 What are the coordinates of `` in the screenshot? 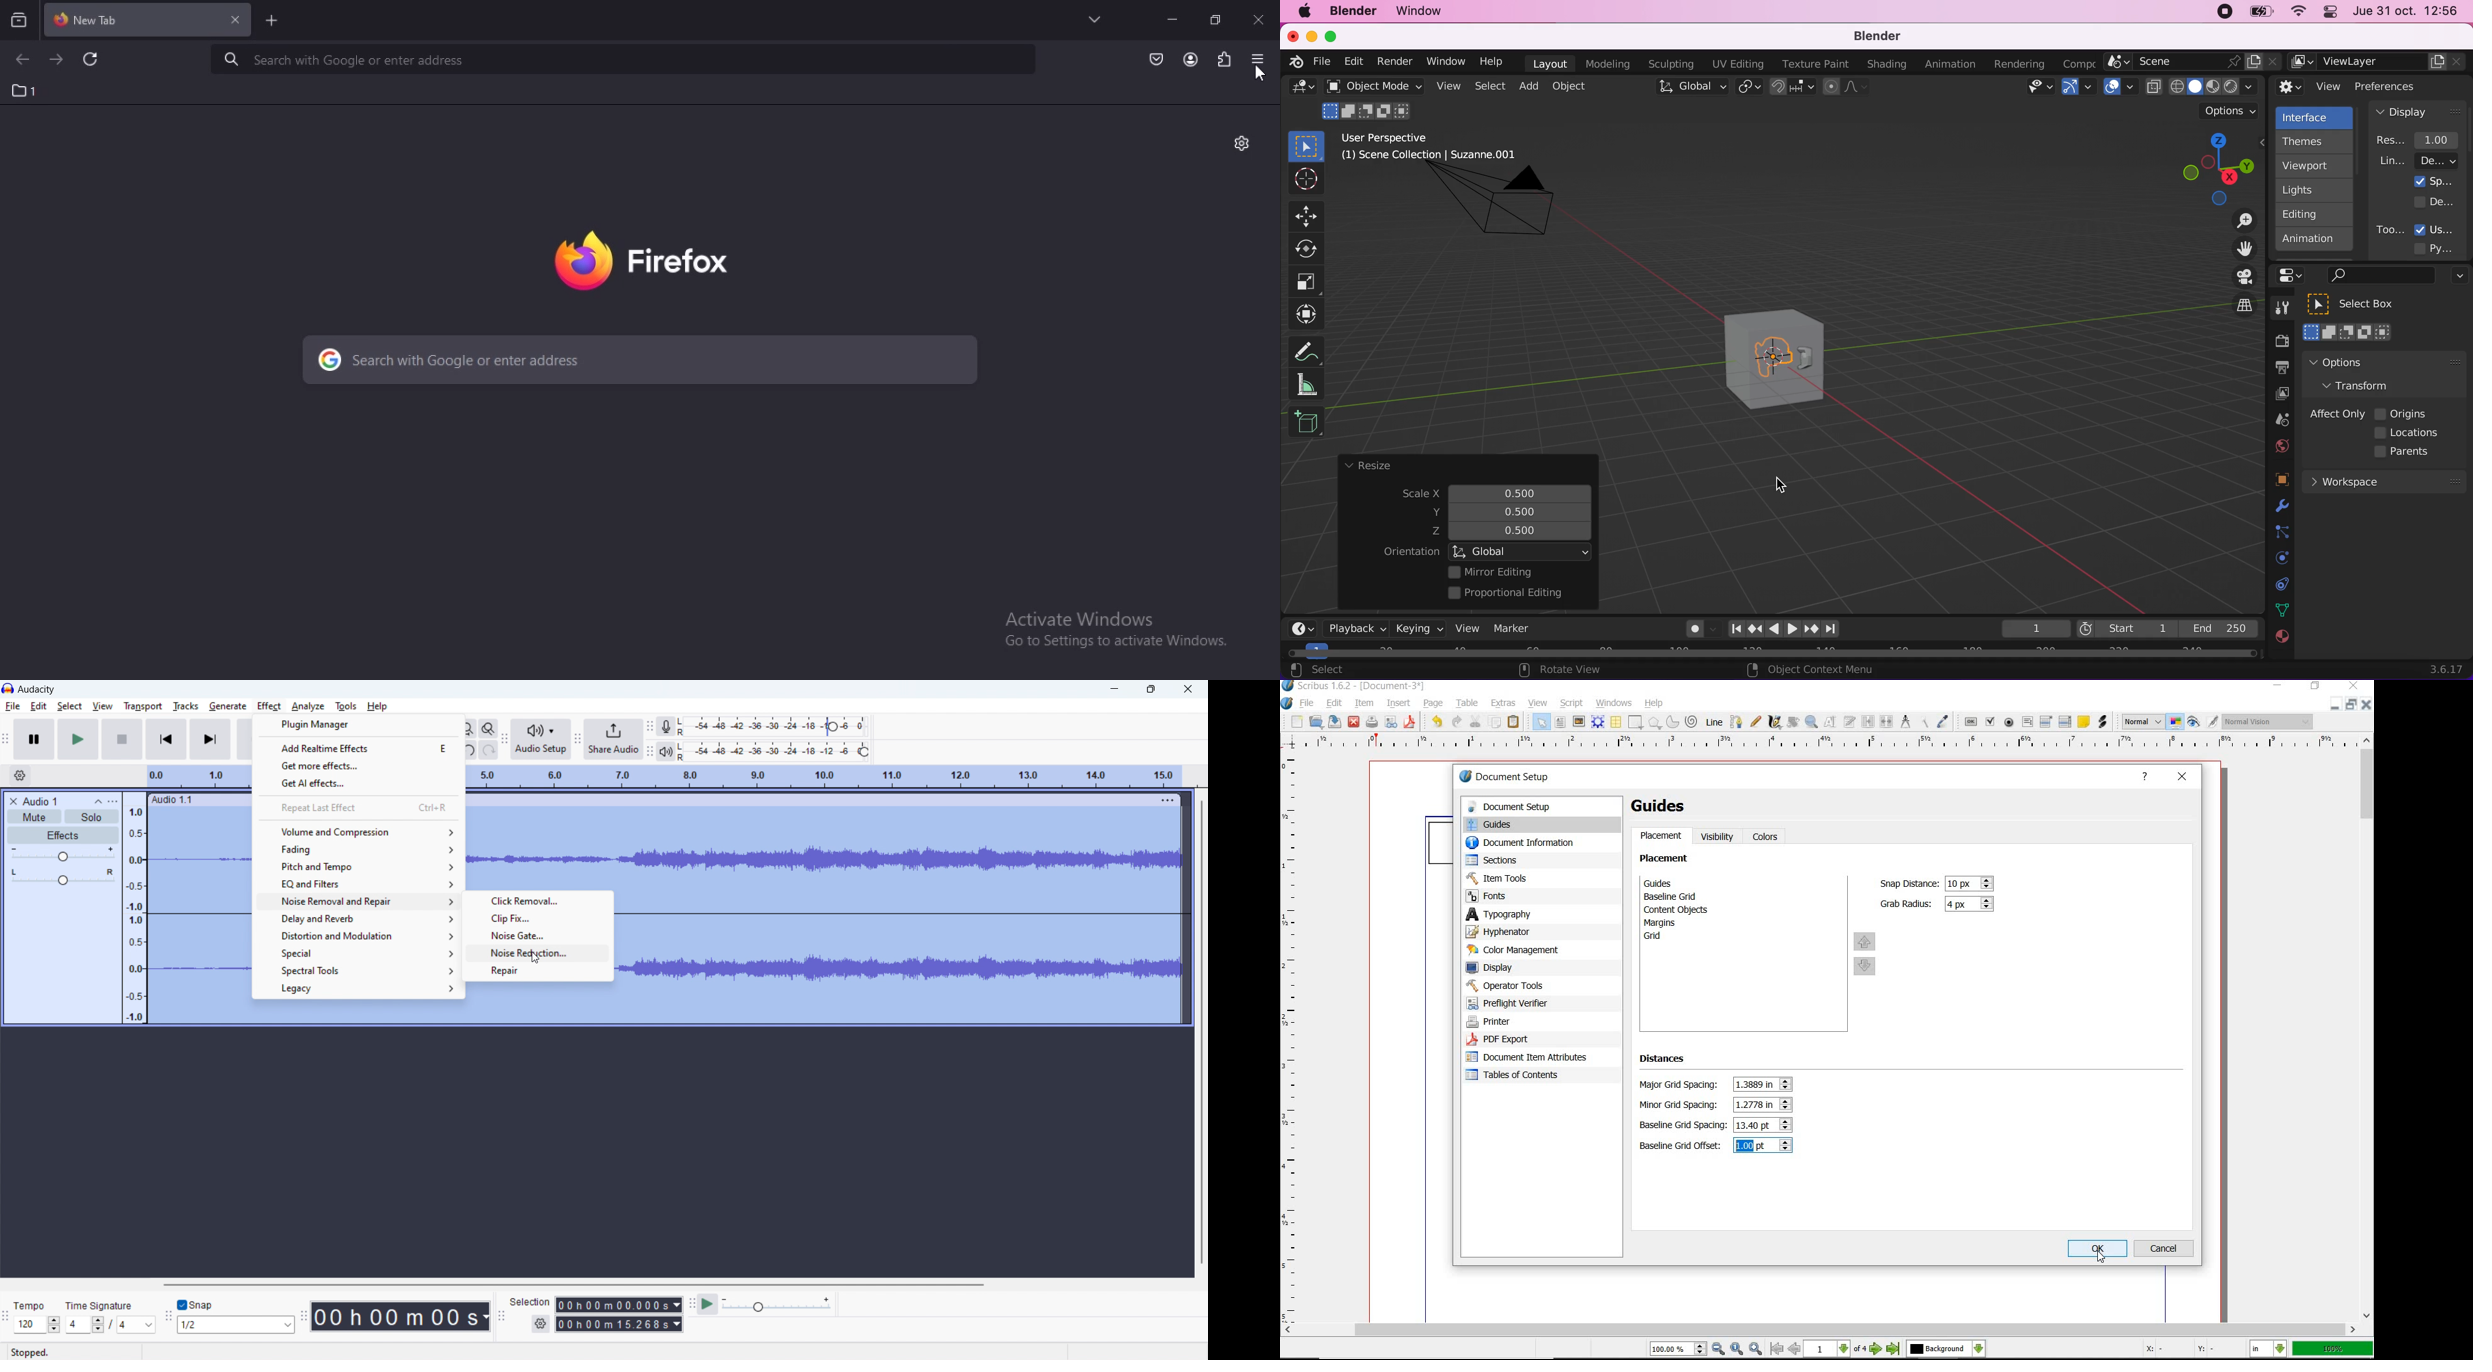 It's located at (1307, 282).